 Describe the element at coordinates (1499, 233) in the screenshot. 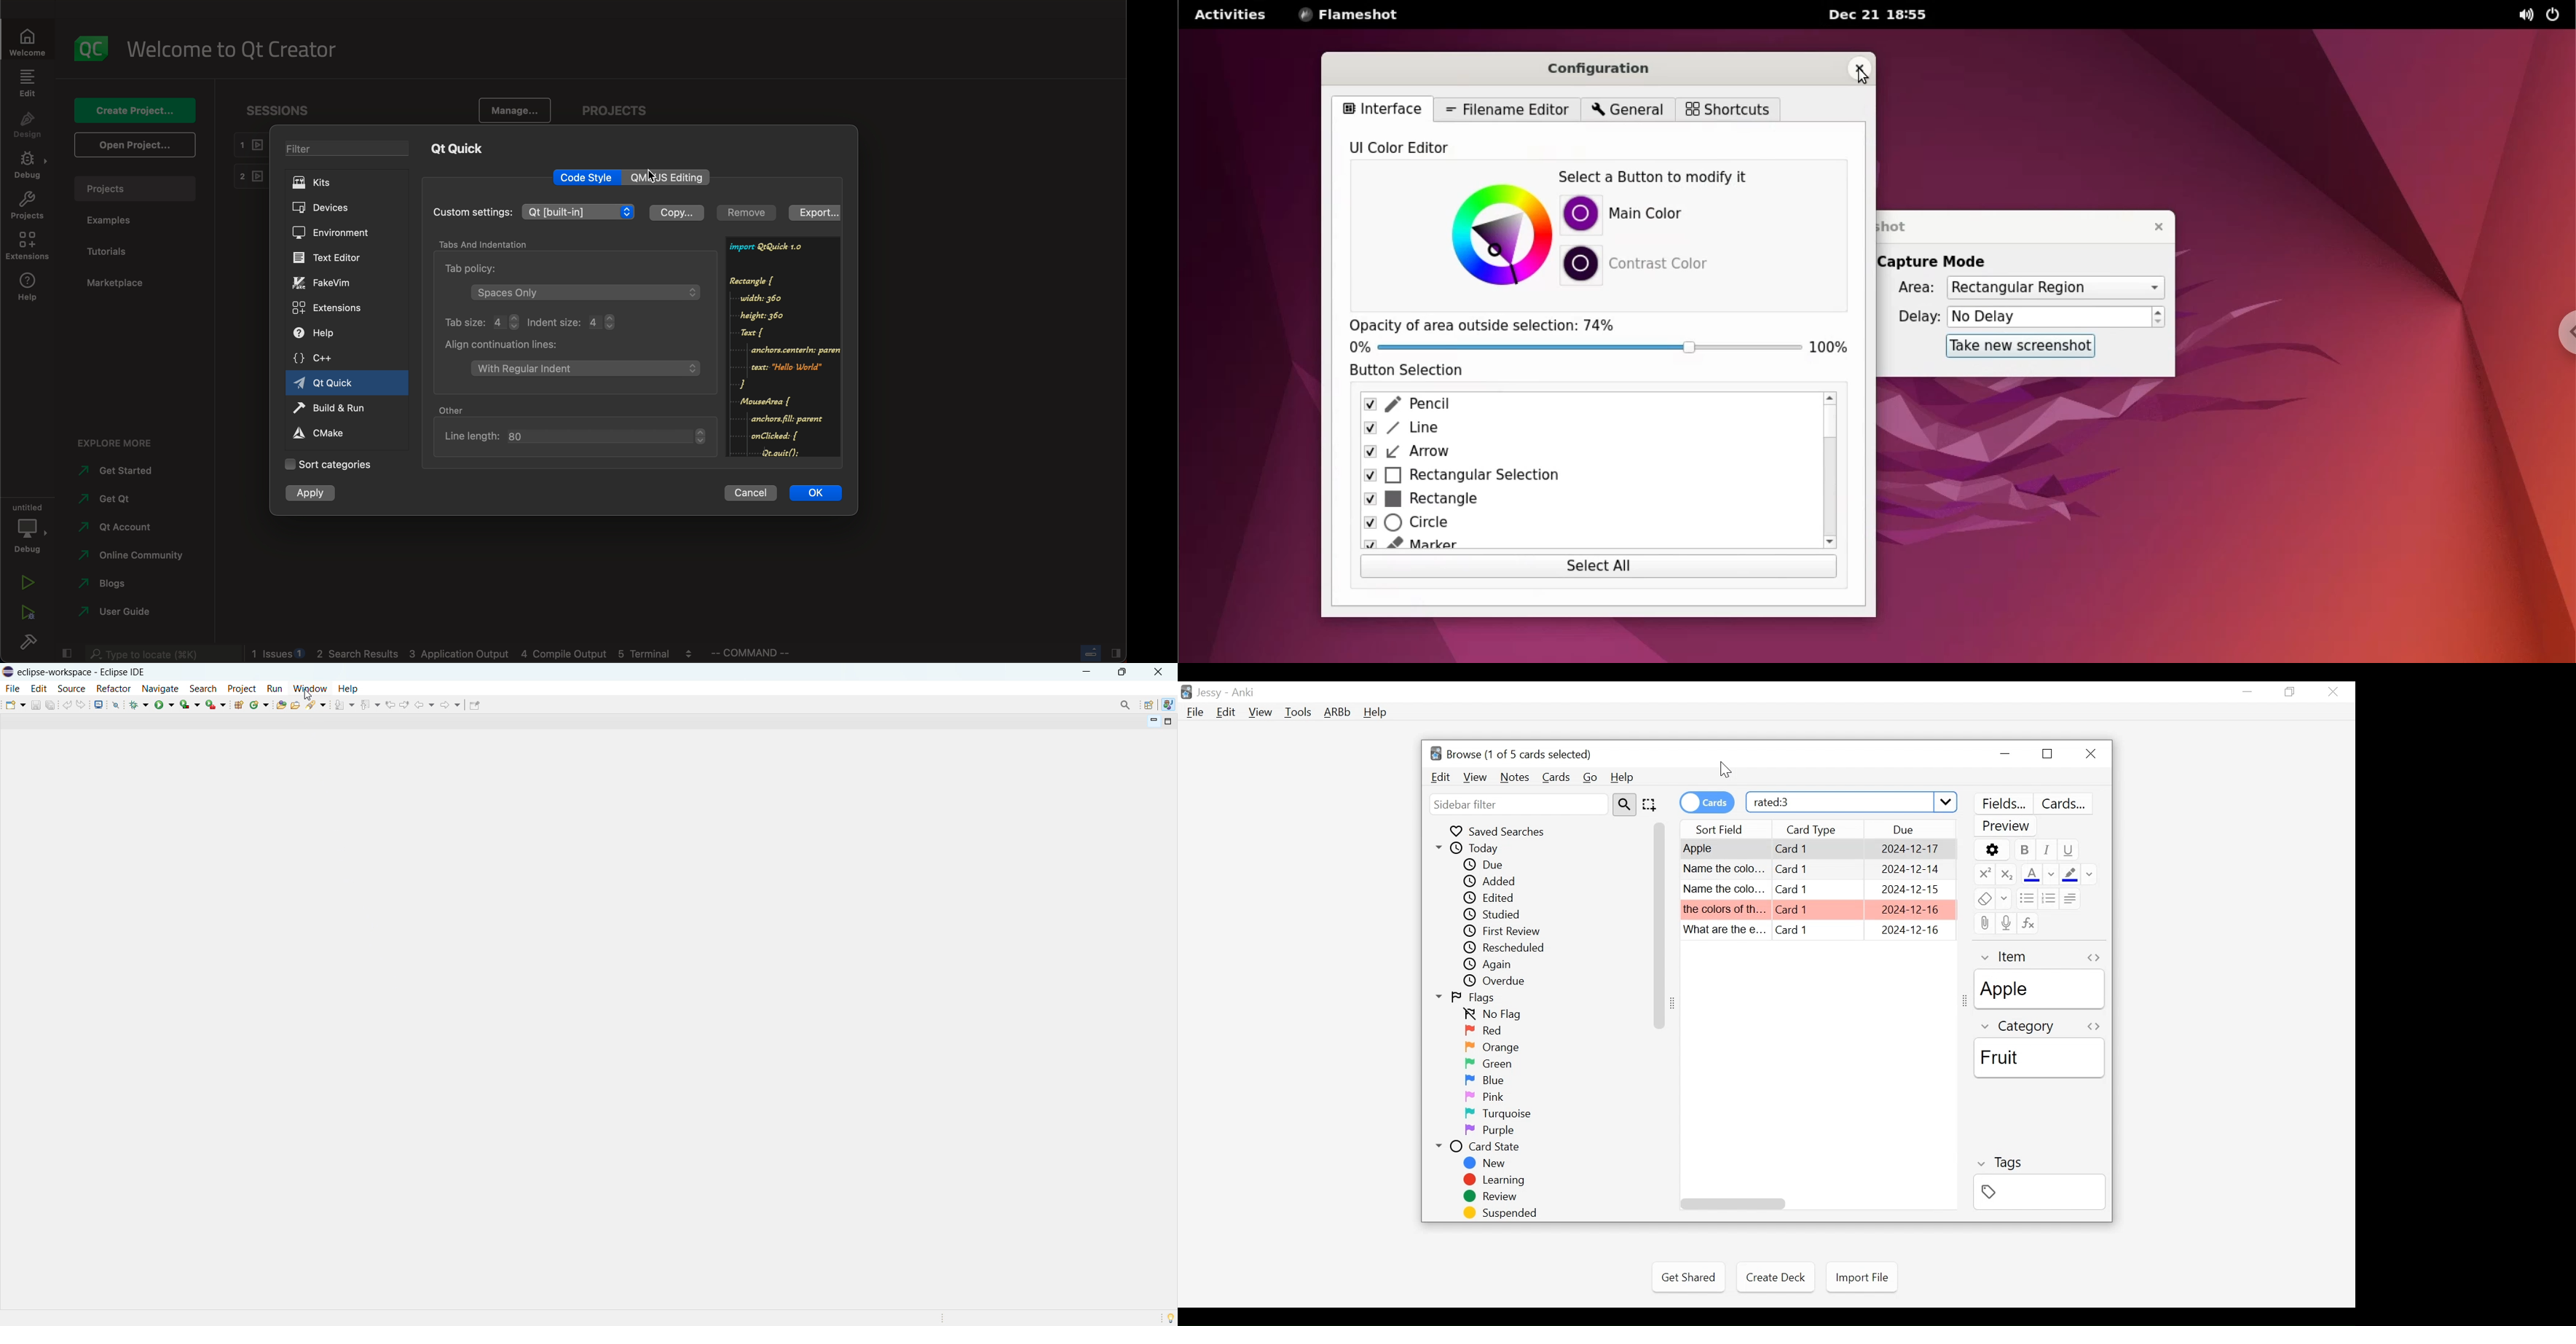

I see `color palette picker` at that location.